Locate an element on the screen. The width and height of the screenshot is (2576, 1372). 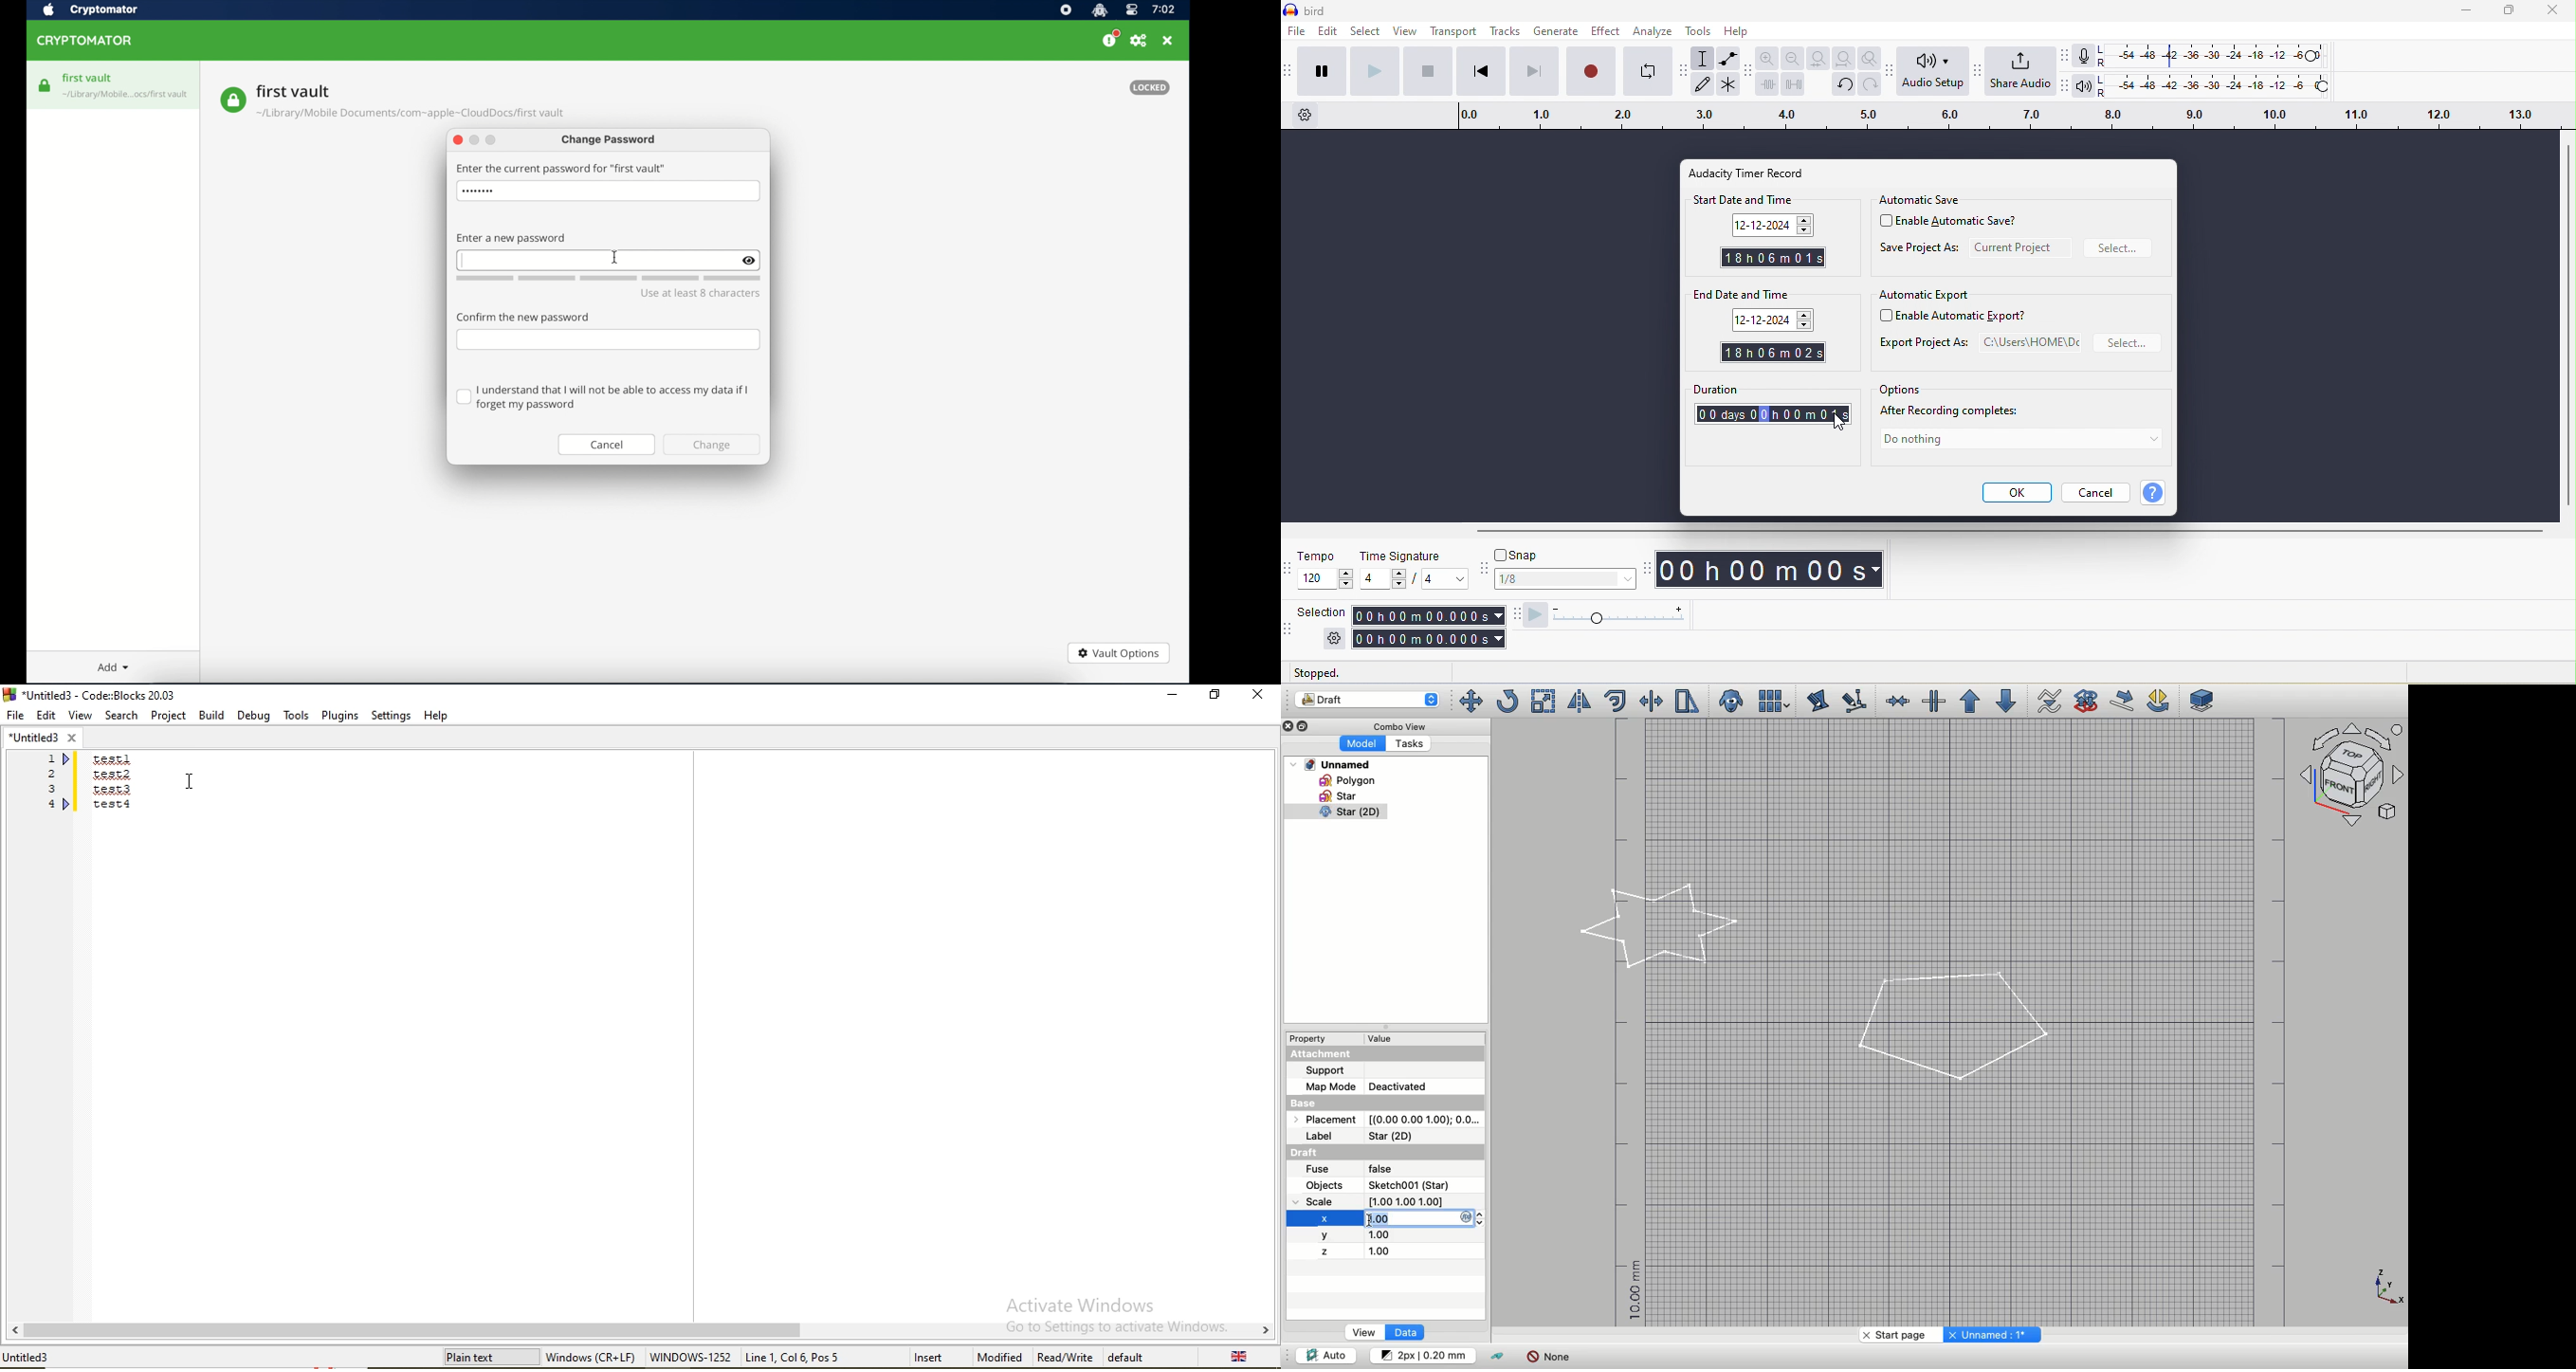
tools is located at coordinates (1697, 32).